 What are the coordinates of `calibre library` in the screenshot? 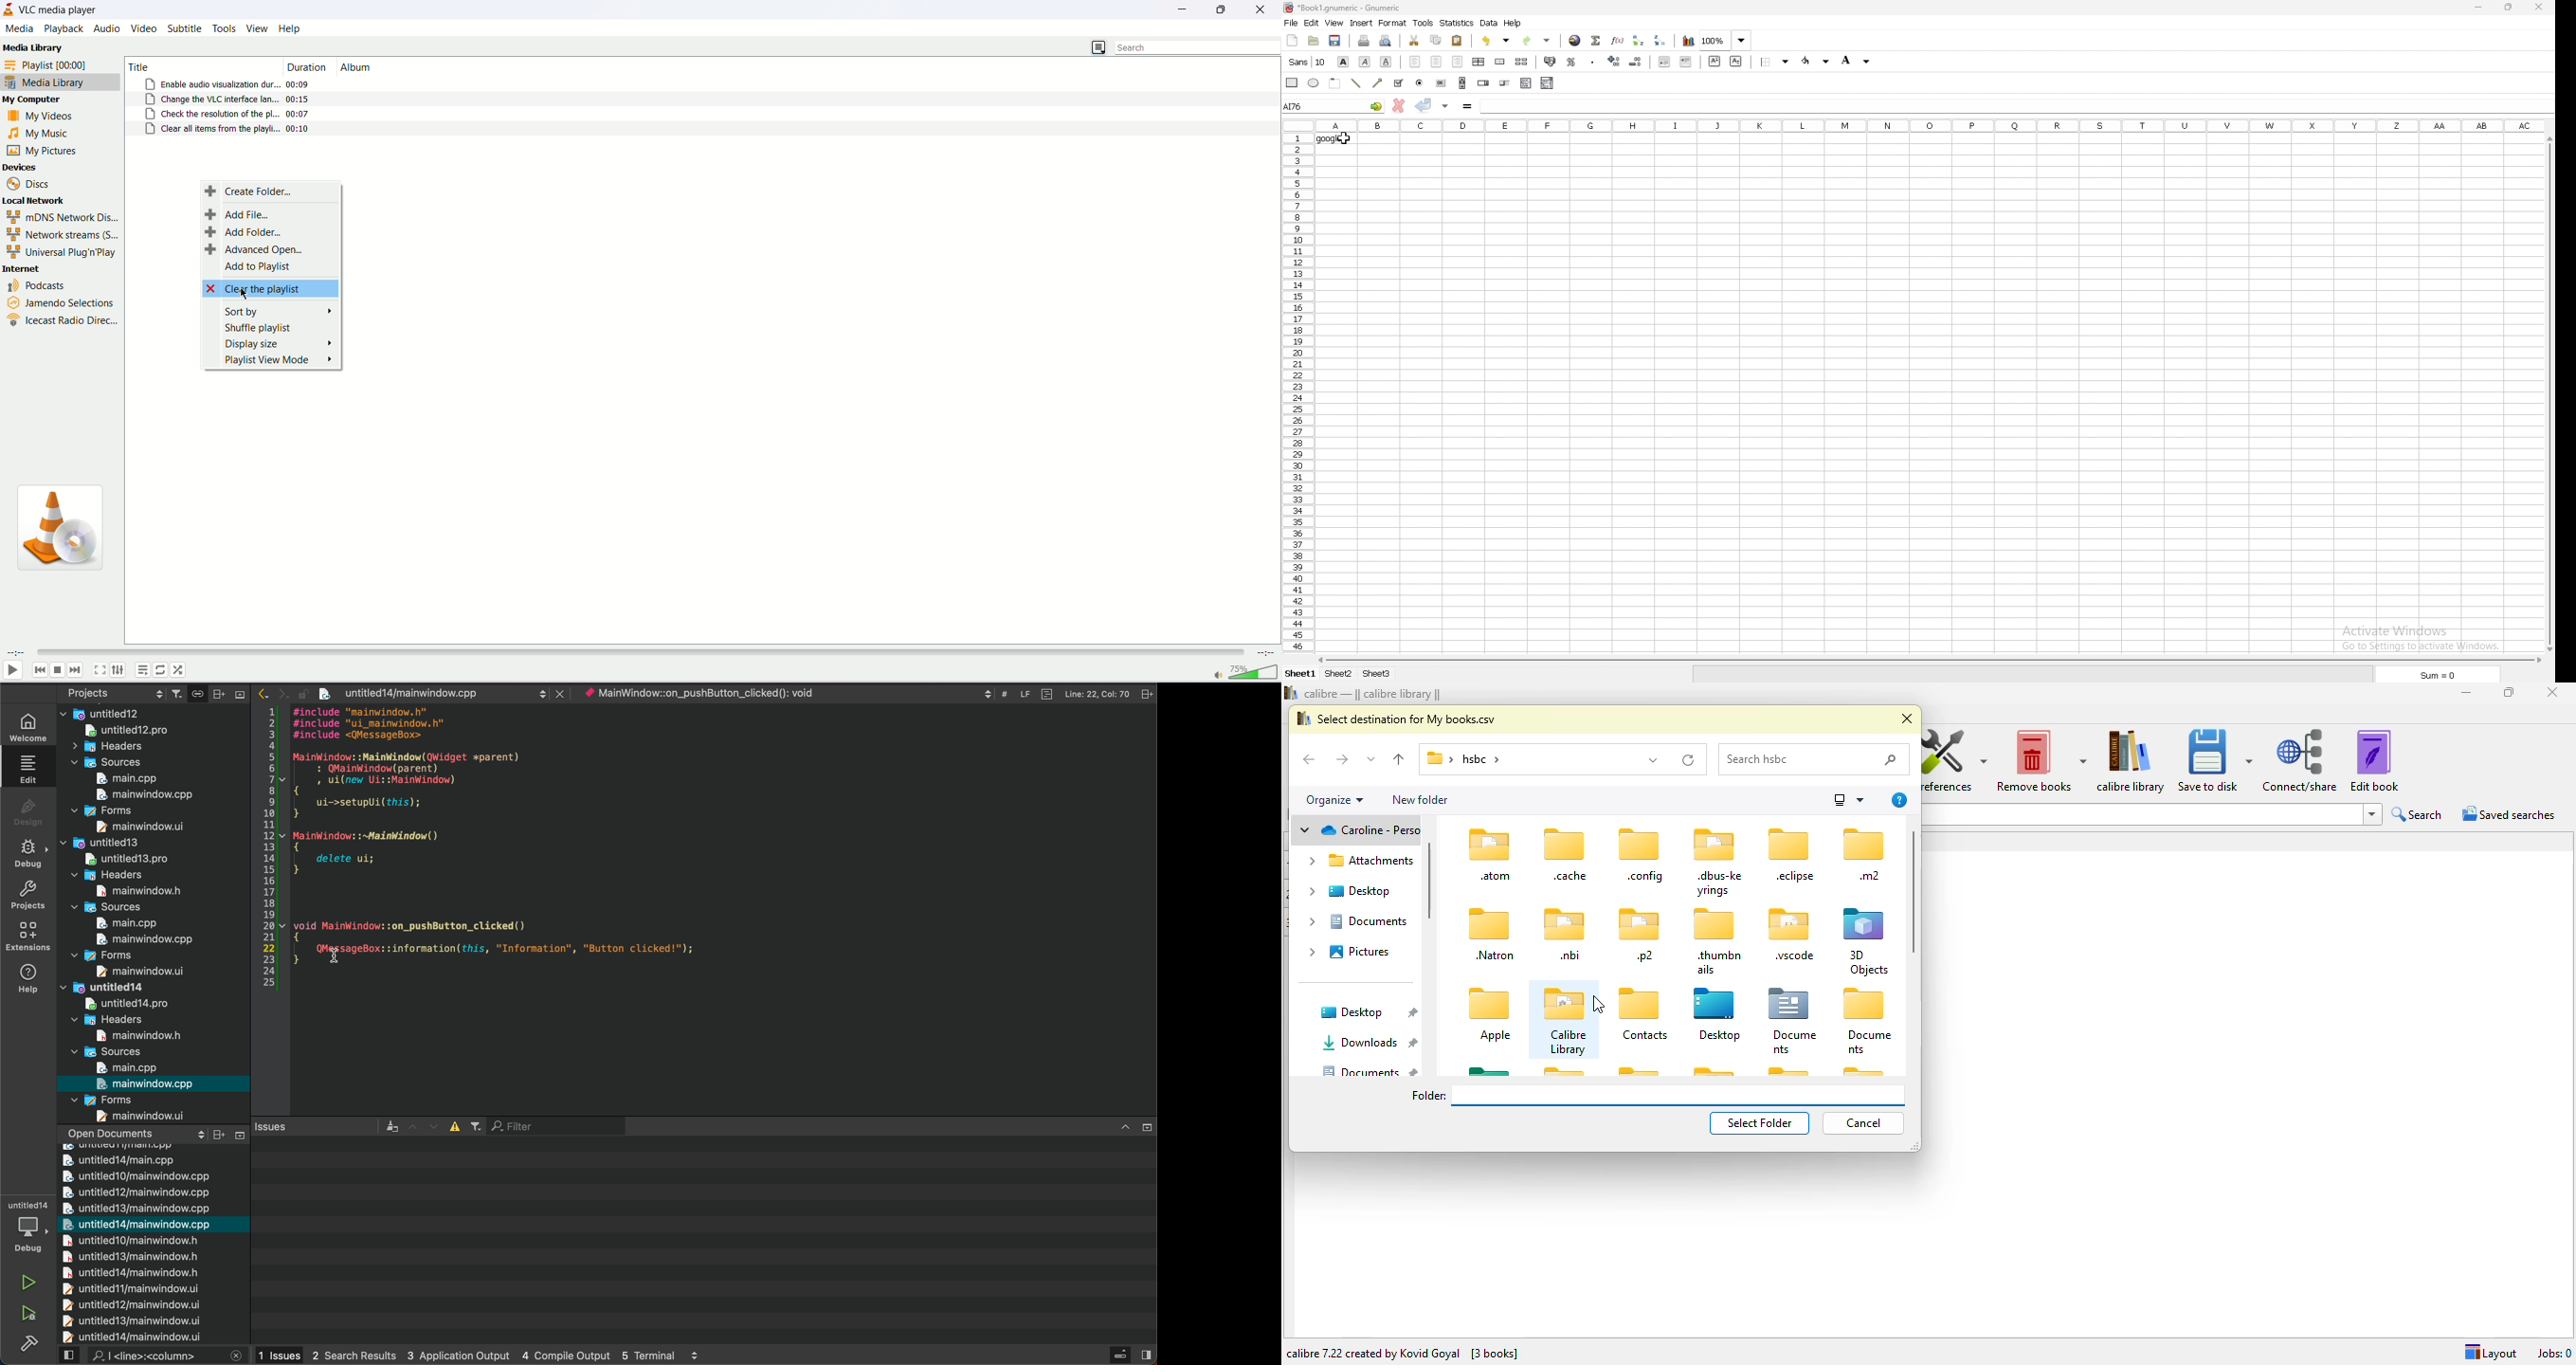 It's located at (1597, 1004).